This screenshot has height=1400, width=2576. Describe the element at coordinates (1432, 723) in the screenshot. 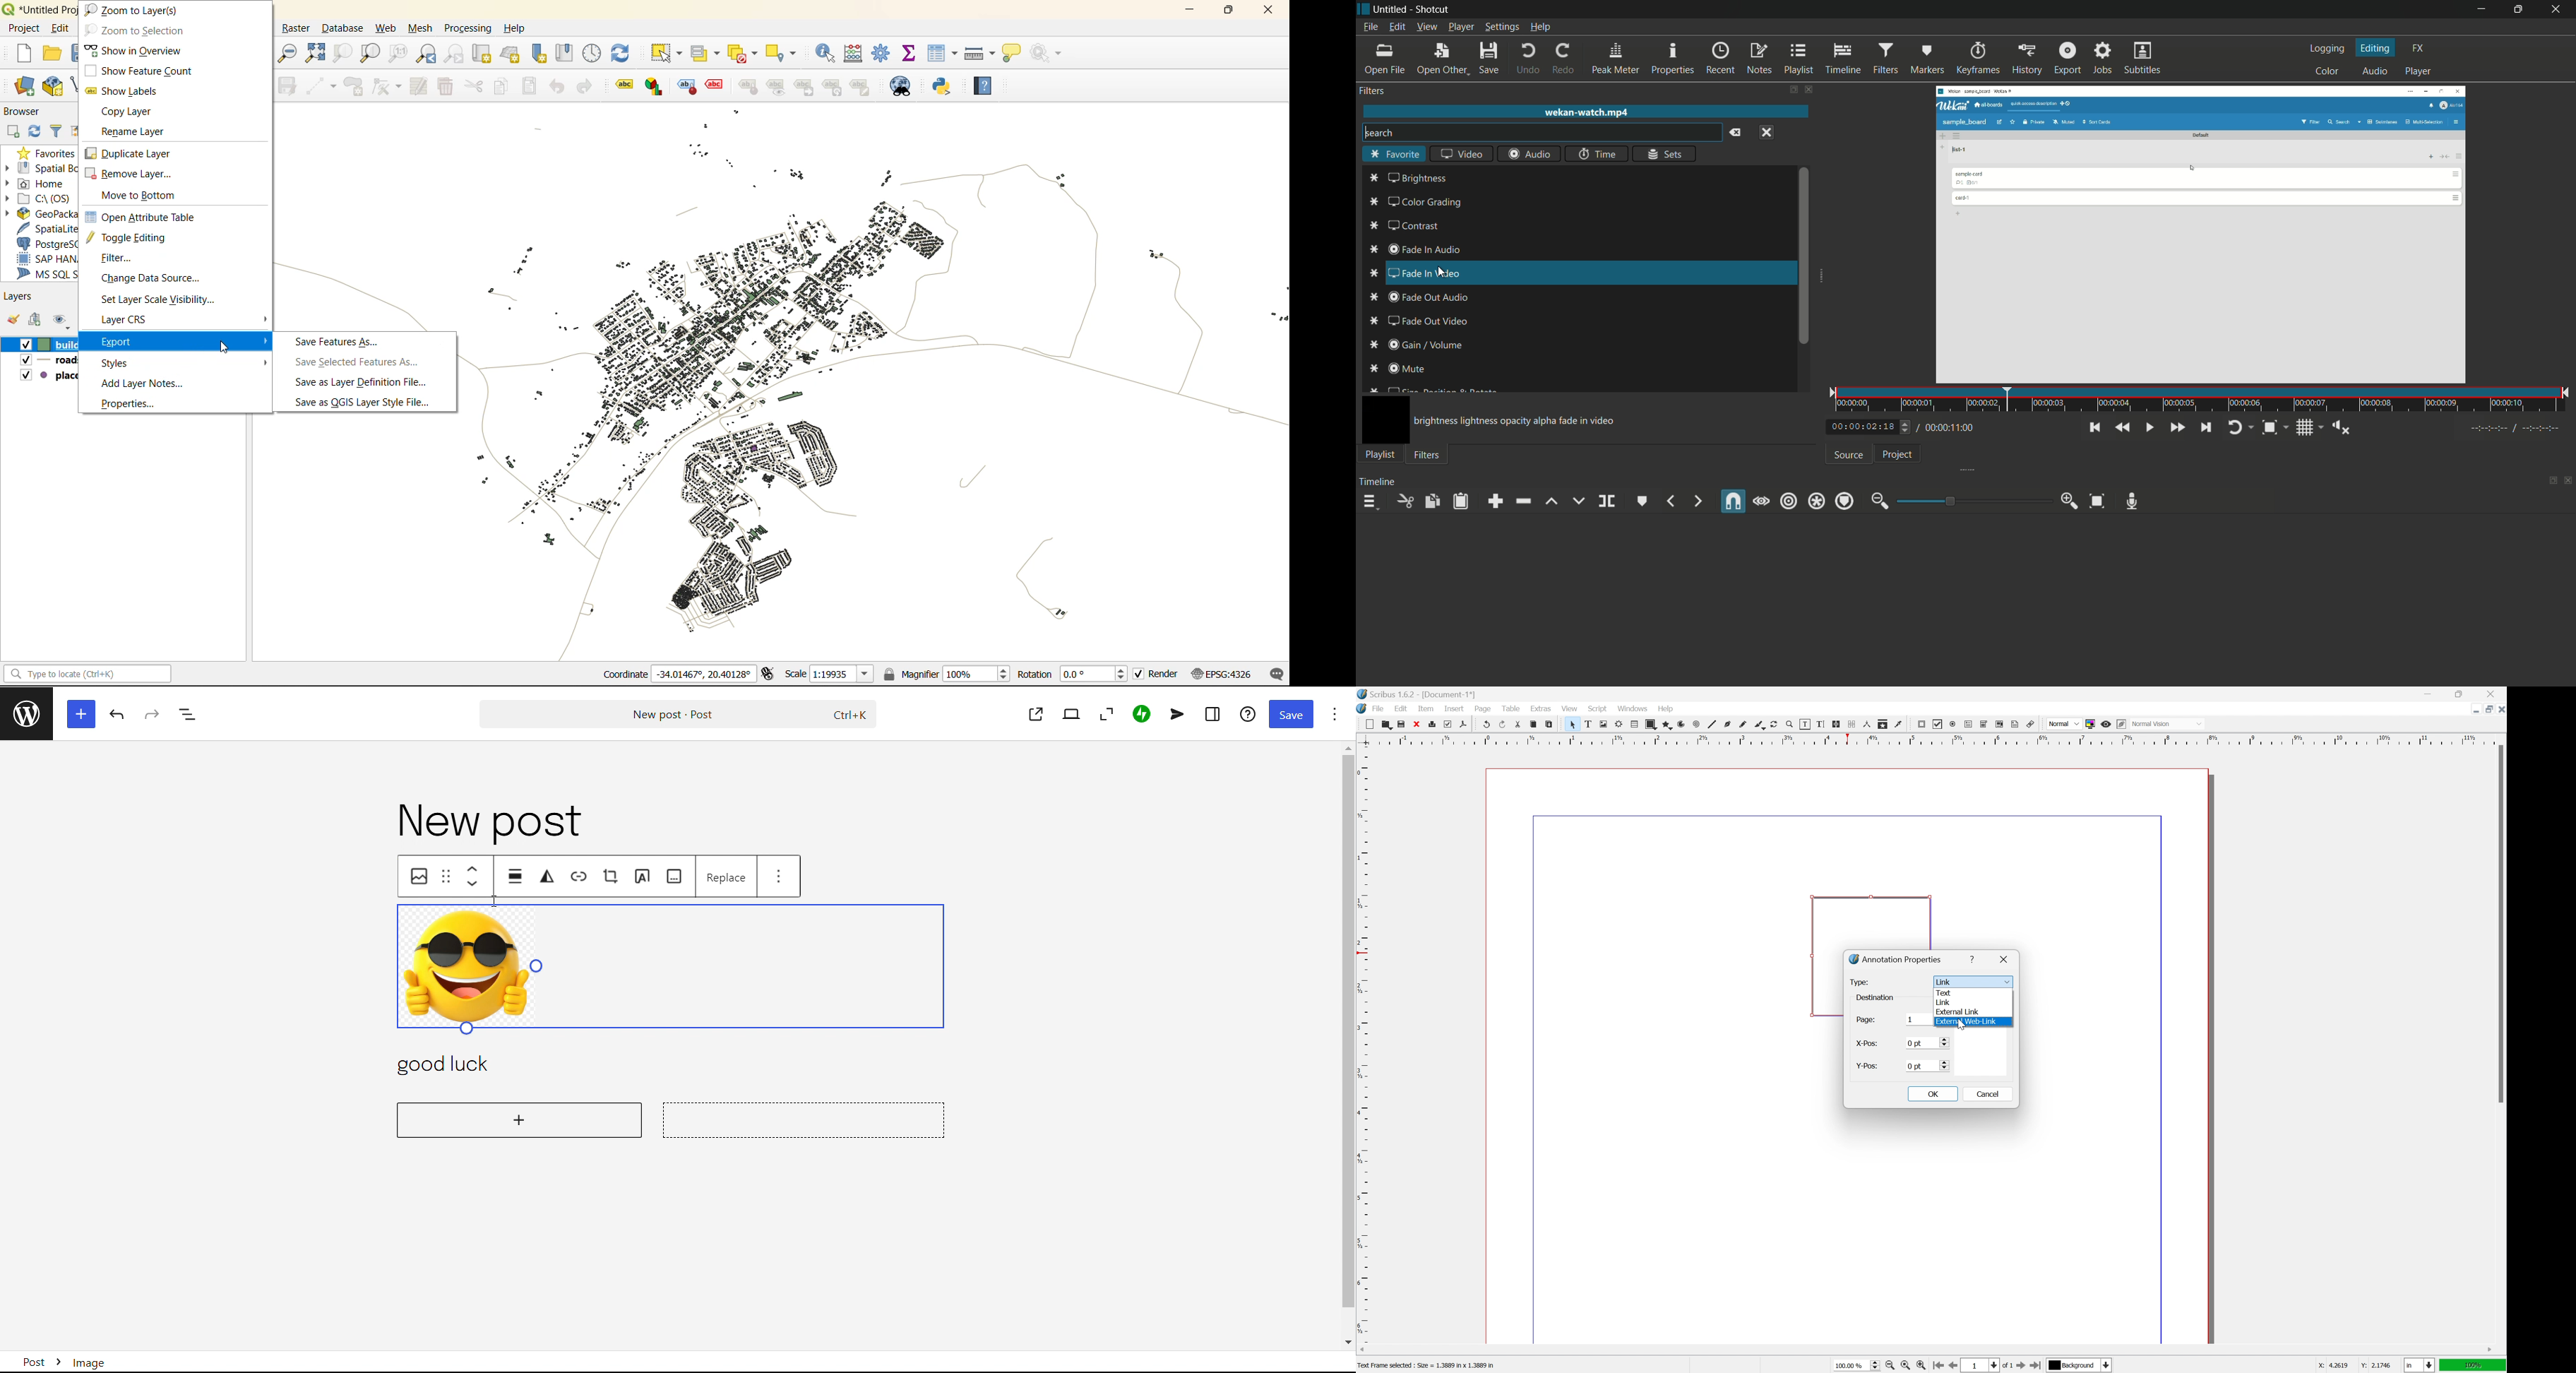

I see `print` at that location.